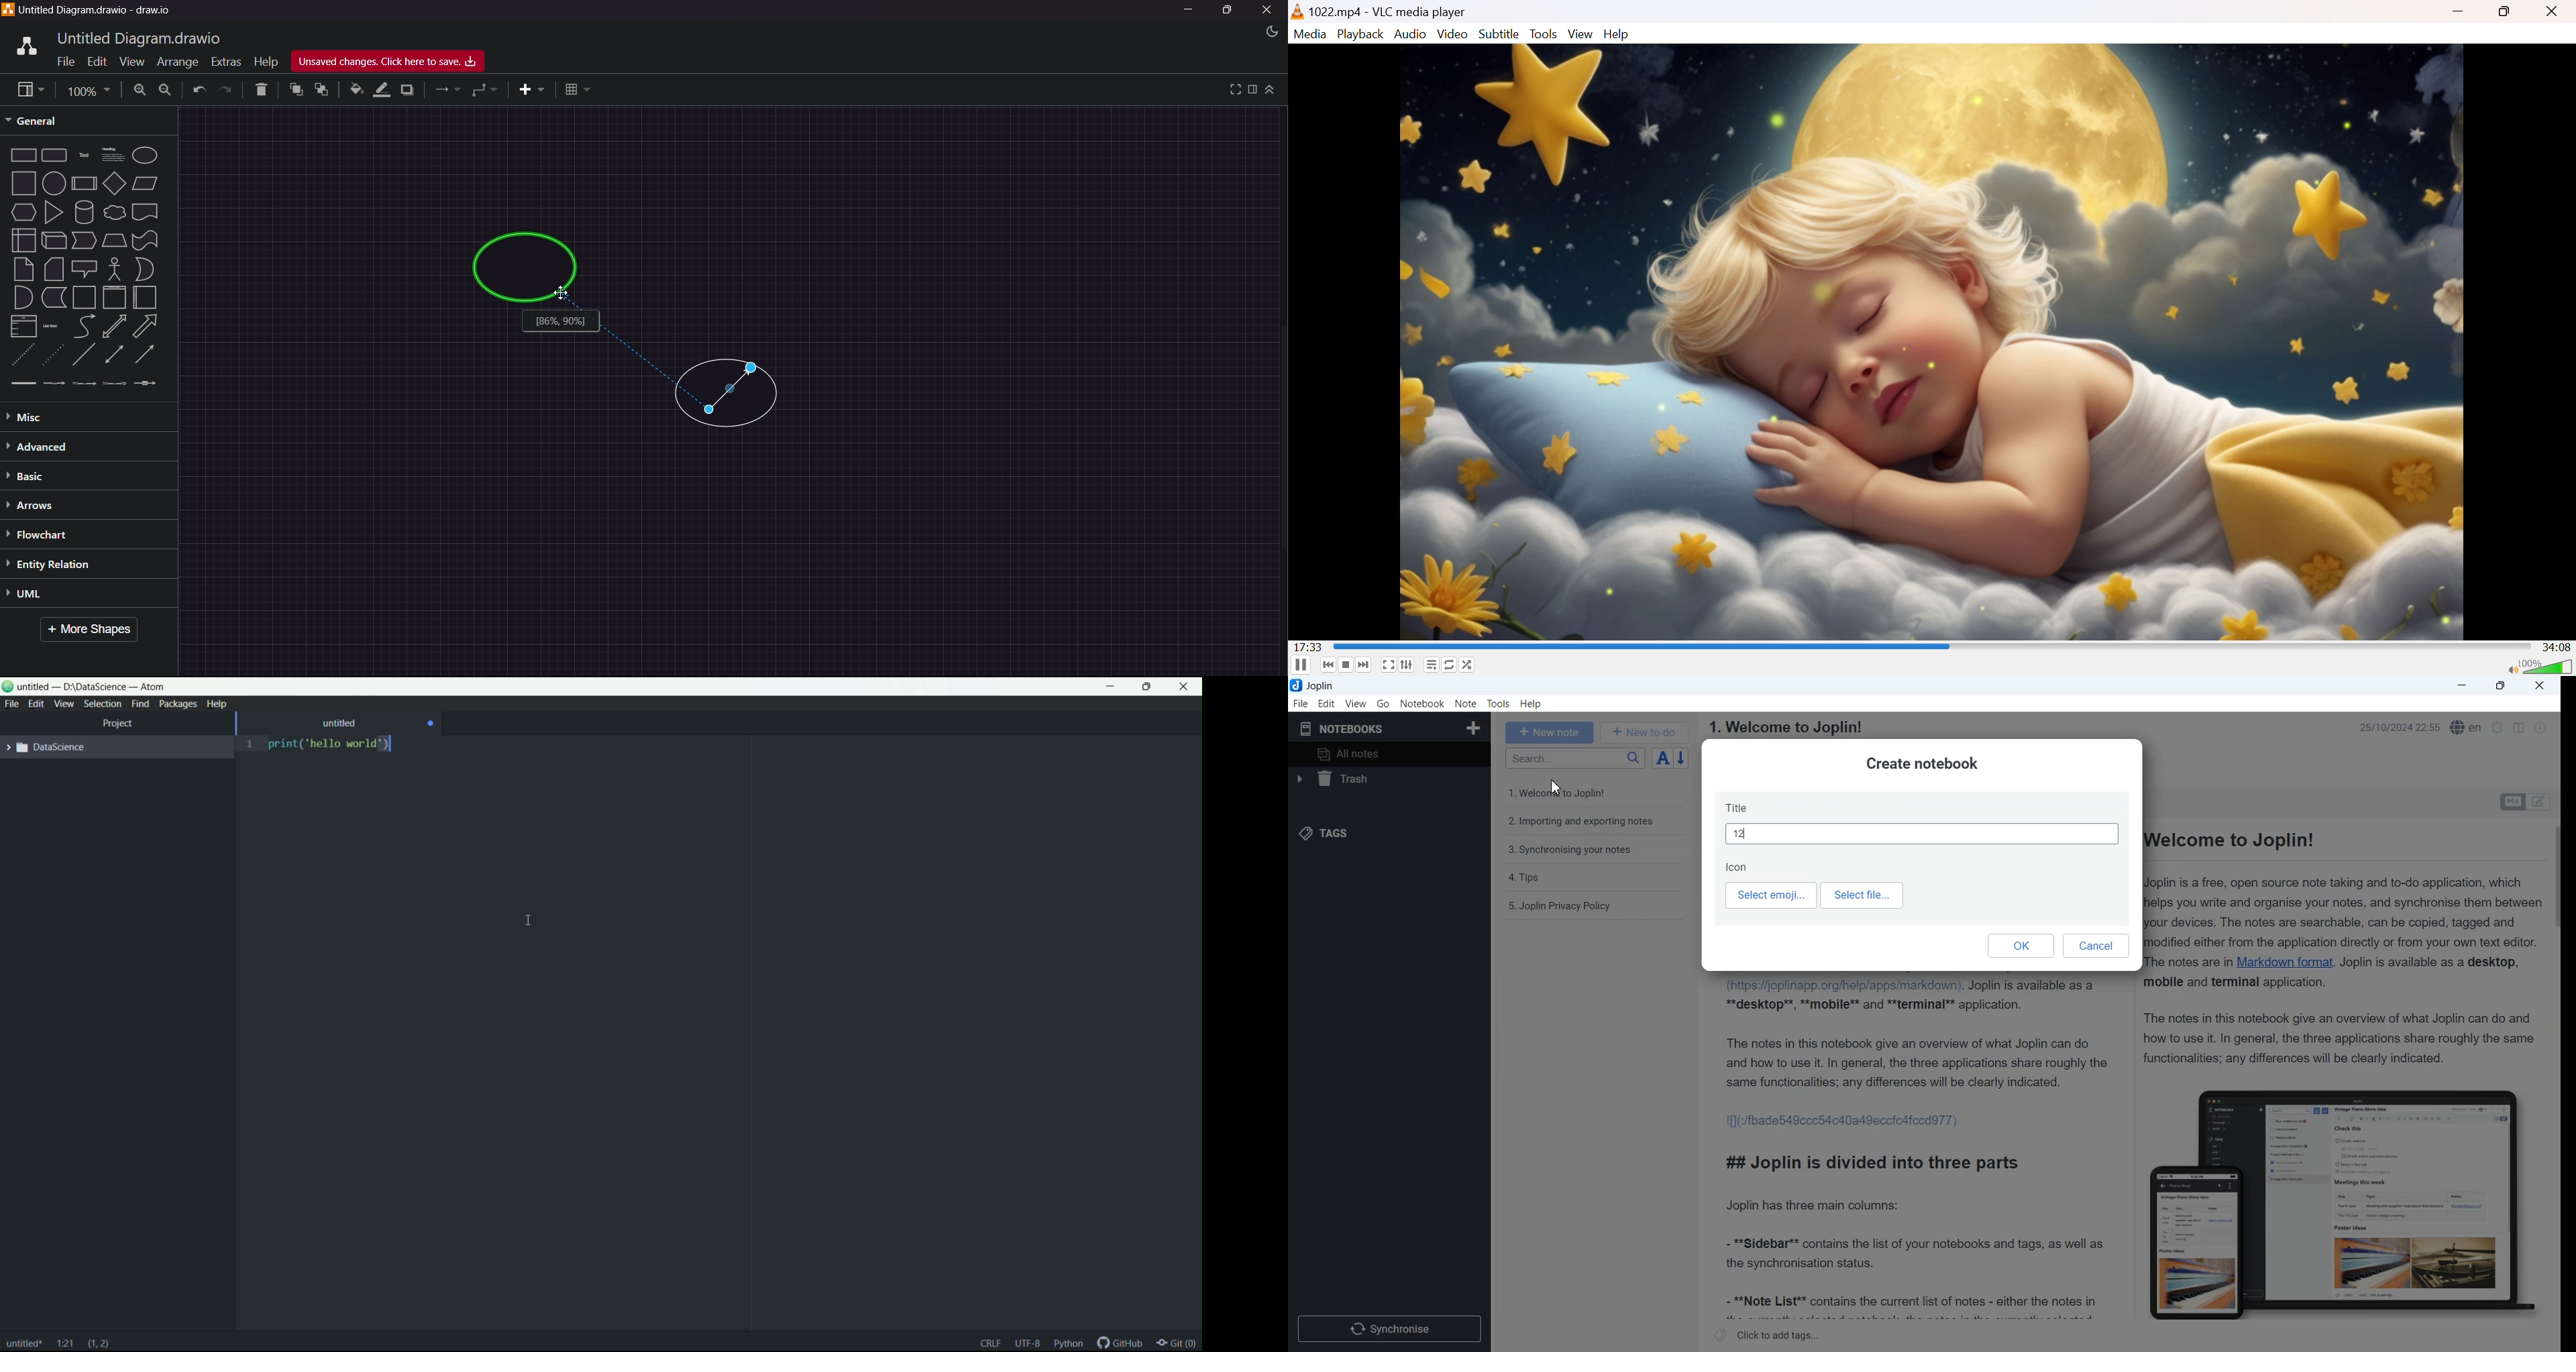 The height and width of the screenshot is (1372, 2576). Describe the element at coordinates (1317, 685) in the screenshot. I see `Joplin` at that location.